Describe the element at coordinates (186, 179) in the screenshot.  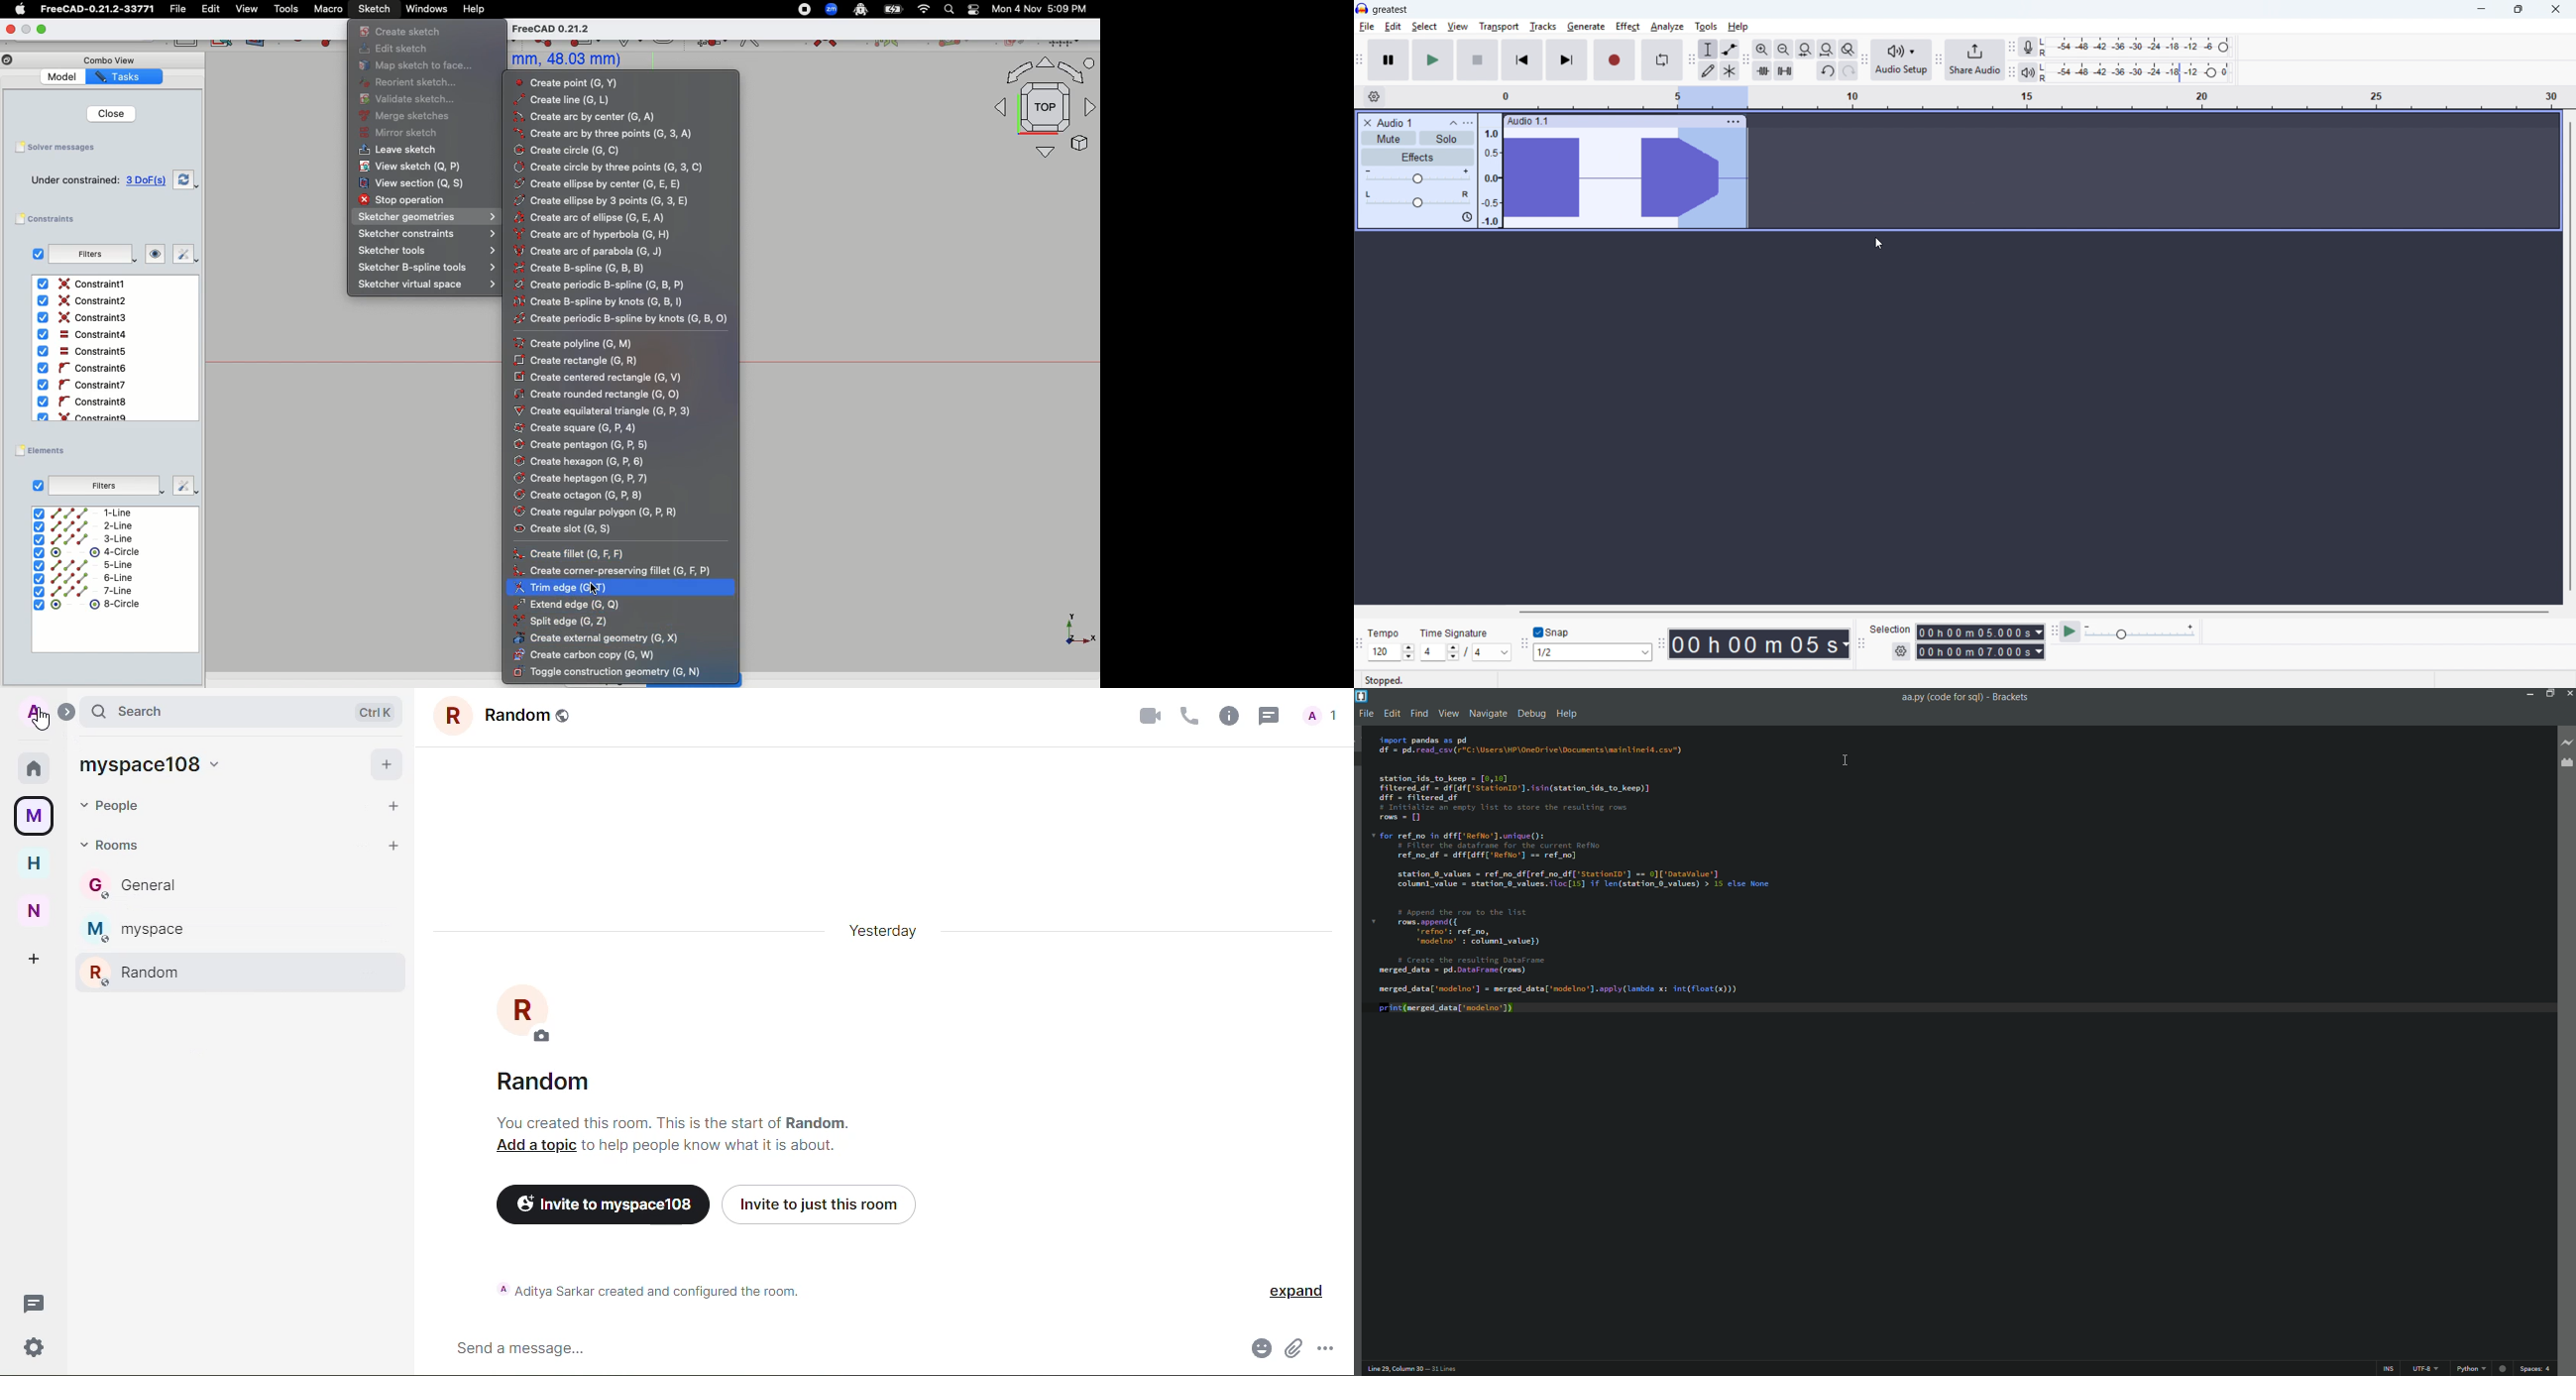
I see `Swap` at that location.